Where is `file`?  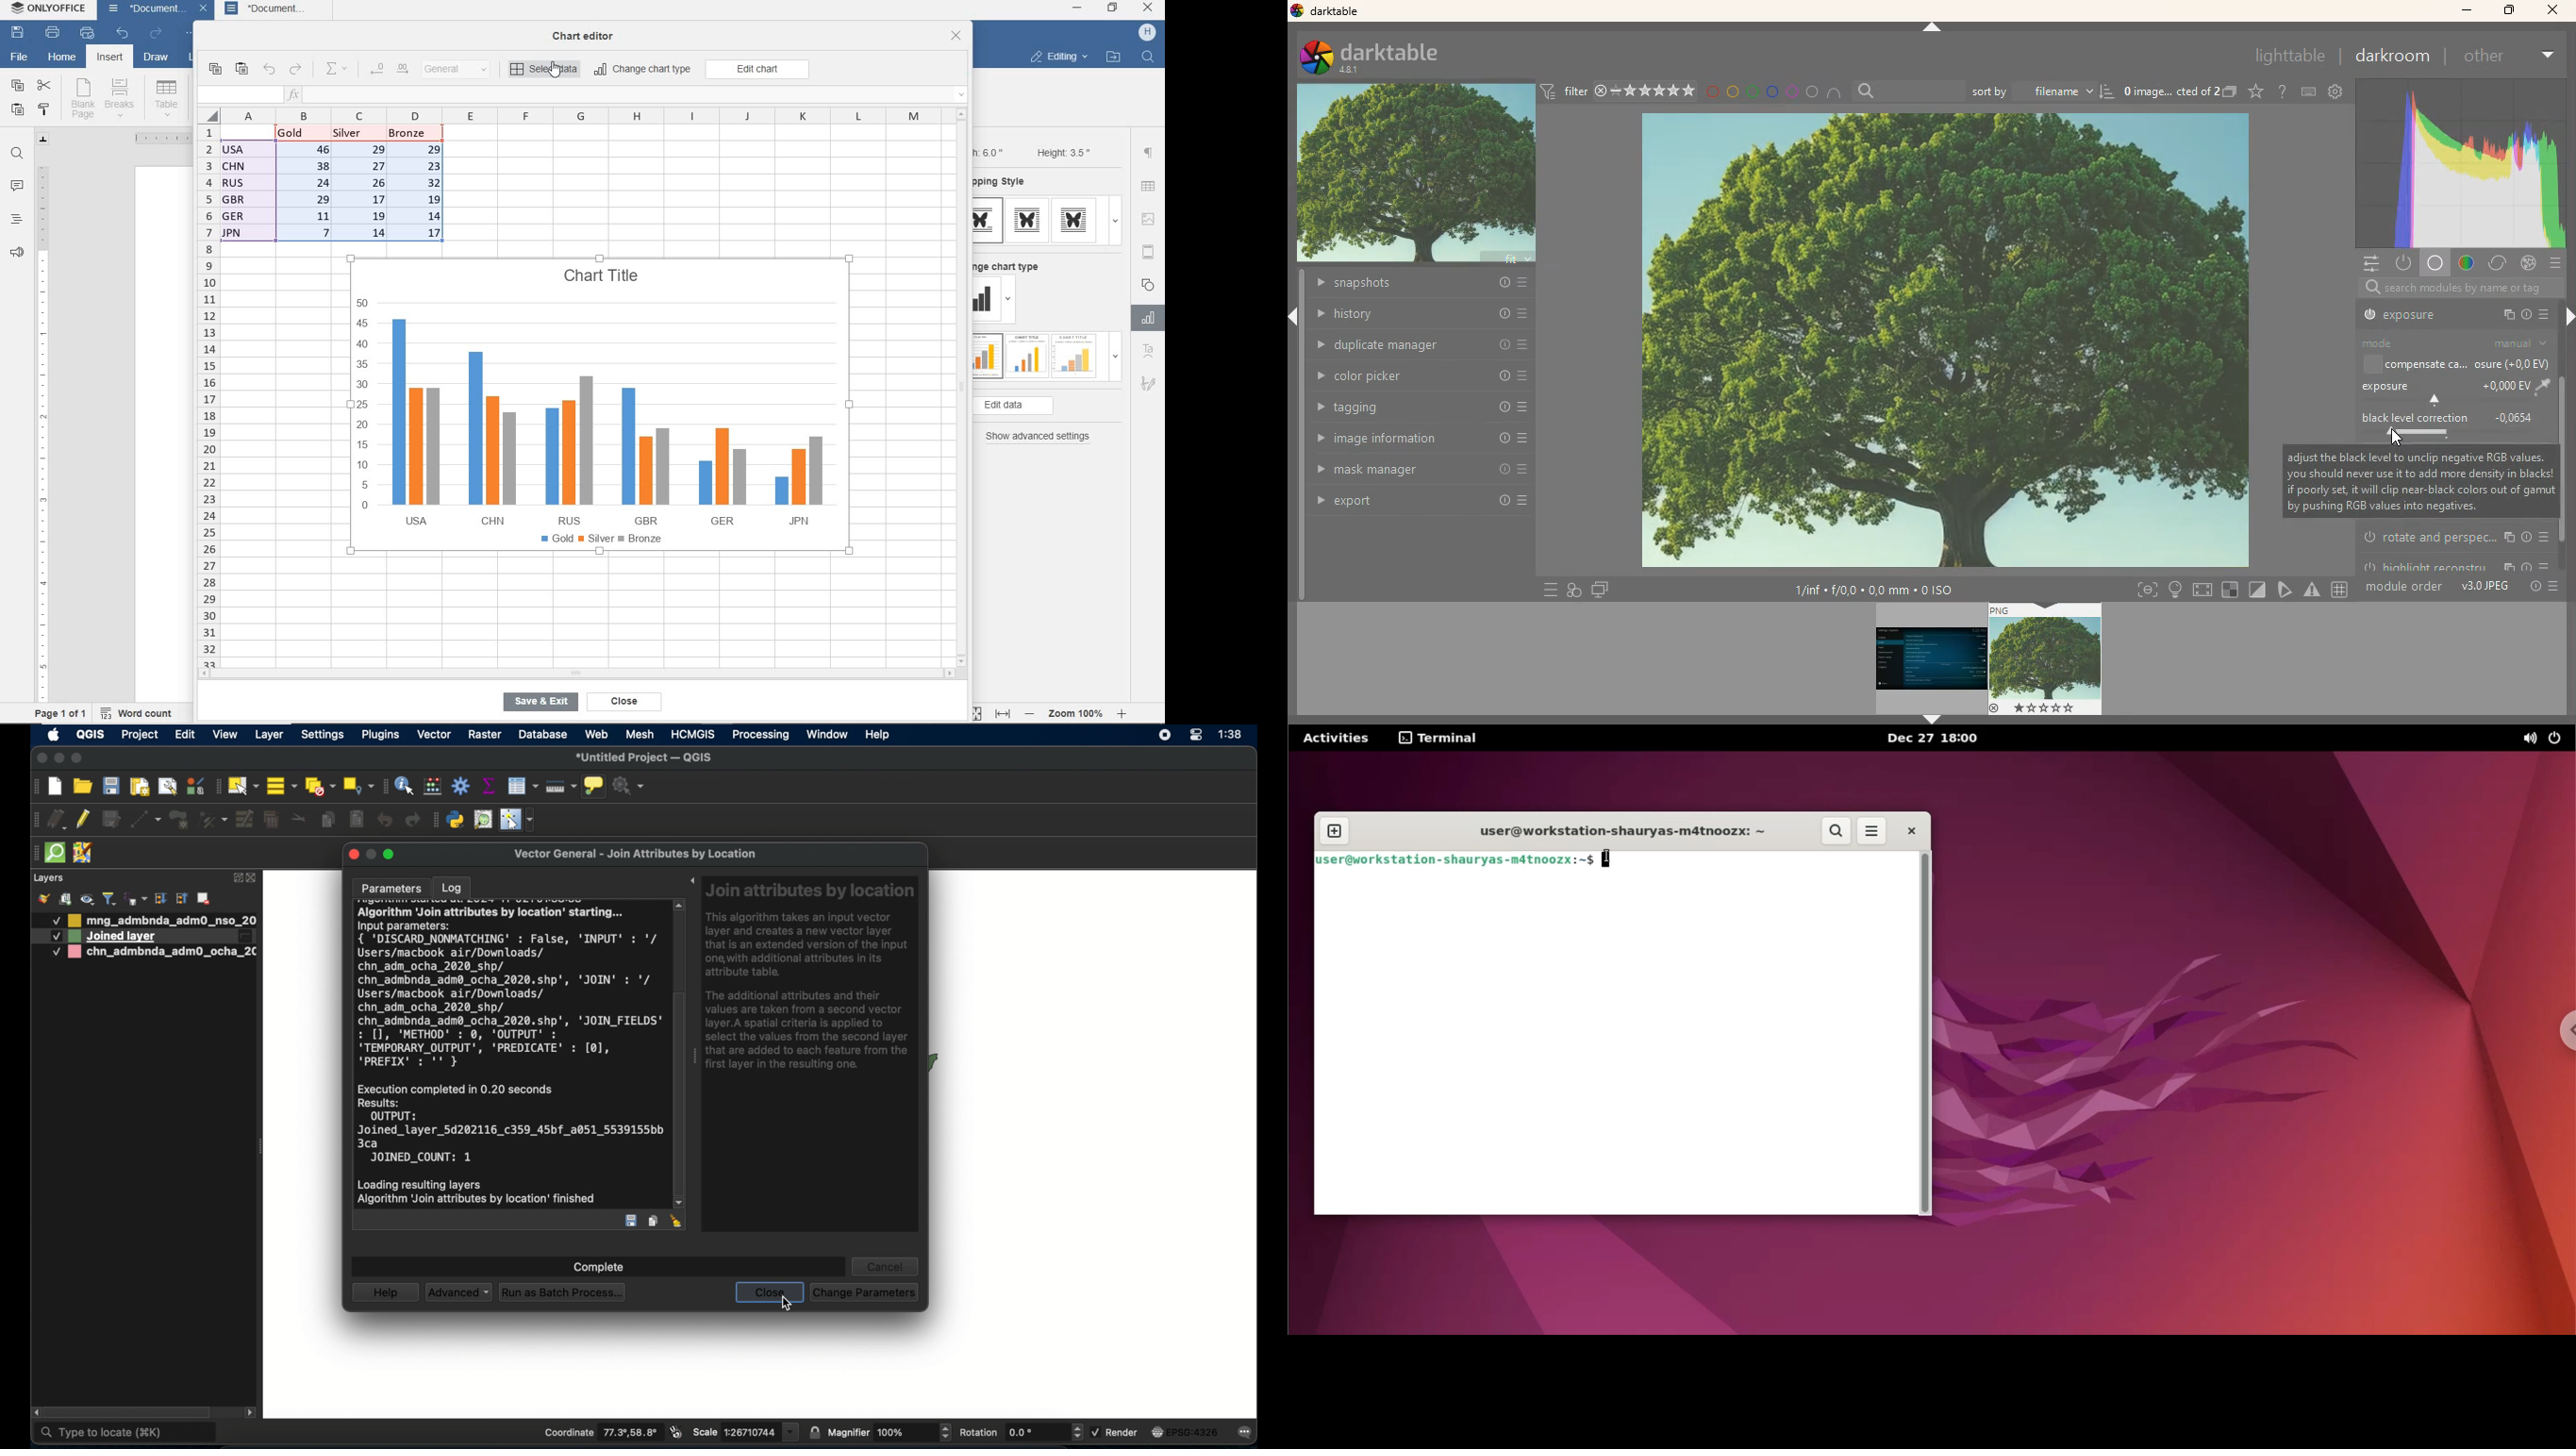 file is located at coordinates (18, 56).